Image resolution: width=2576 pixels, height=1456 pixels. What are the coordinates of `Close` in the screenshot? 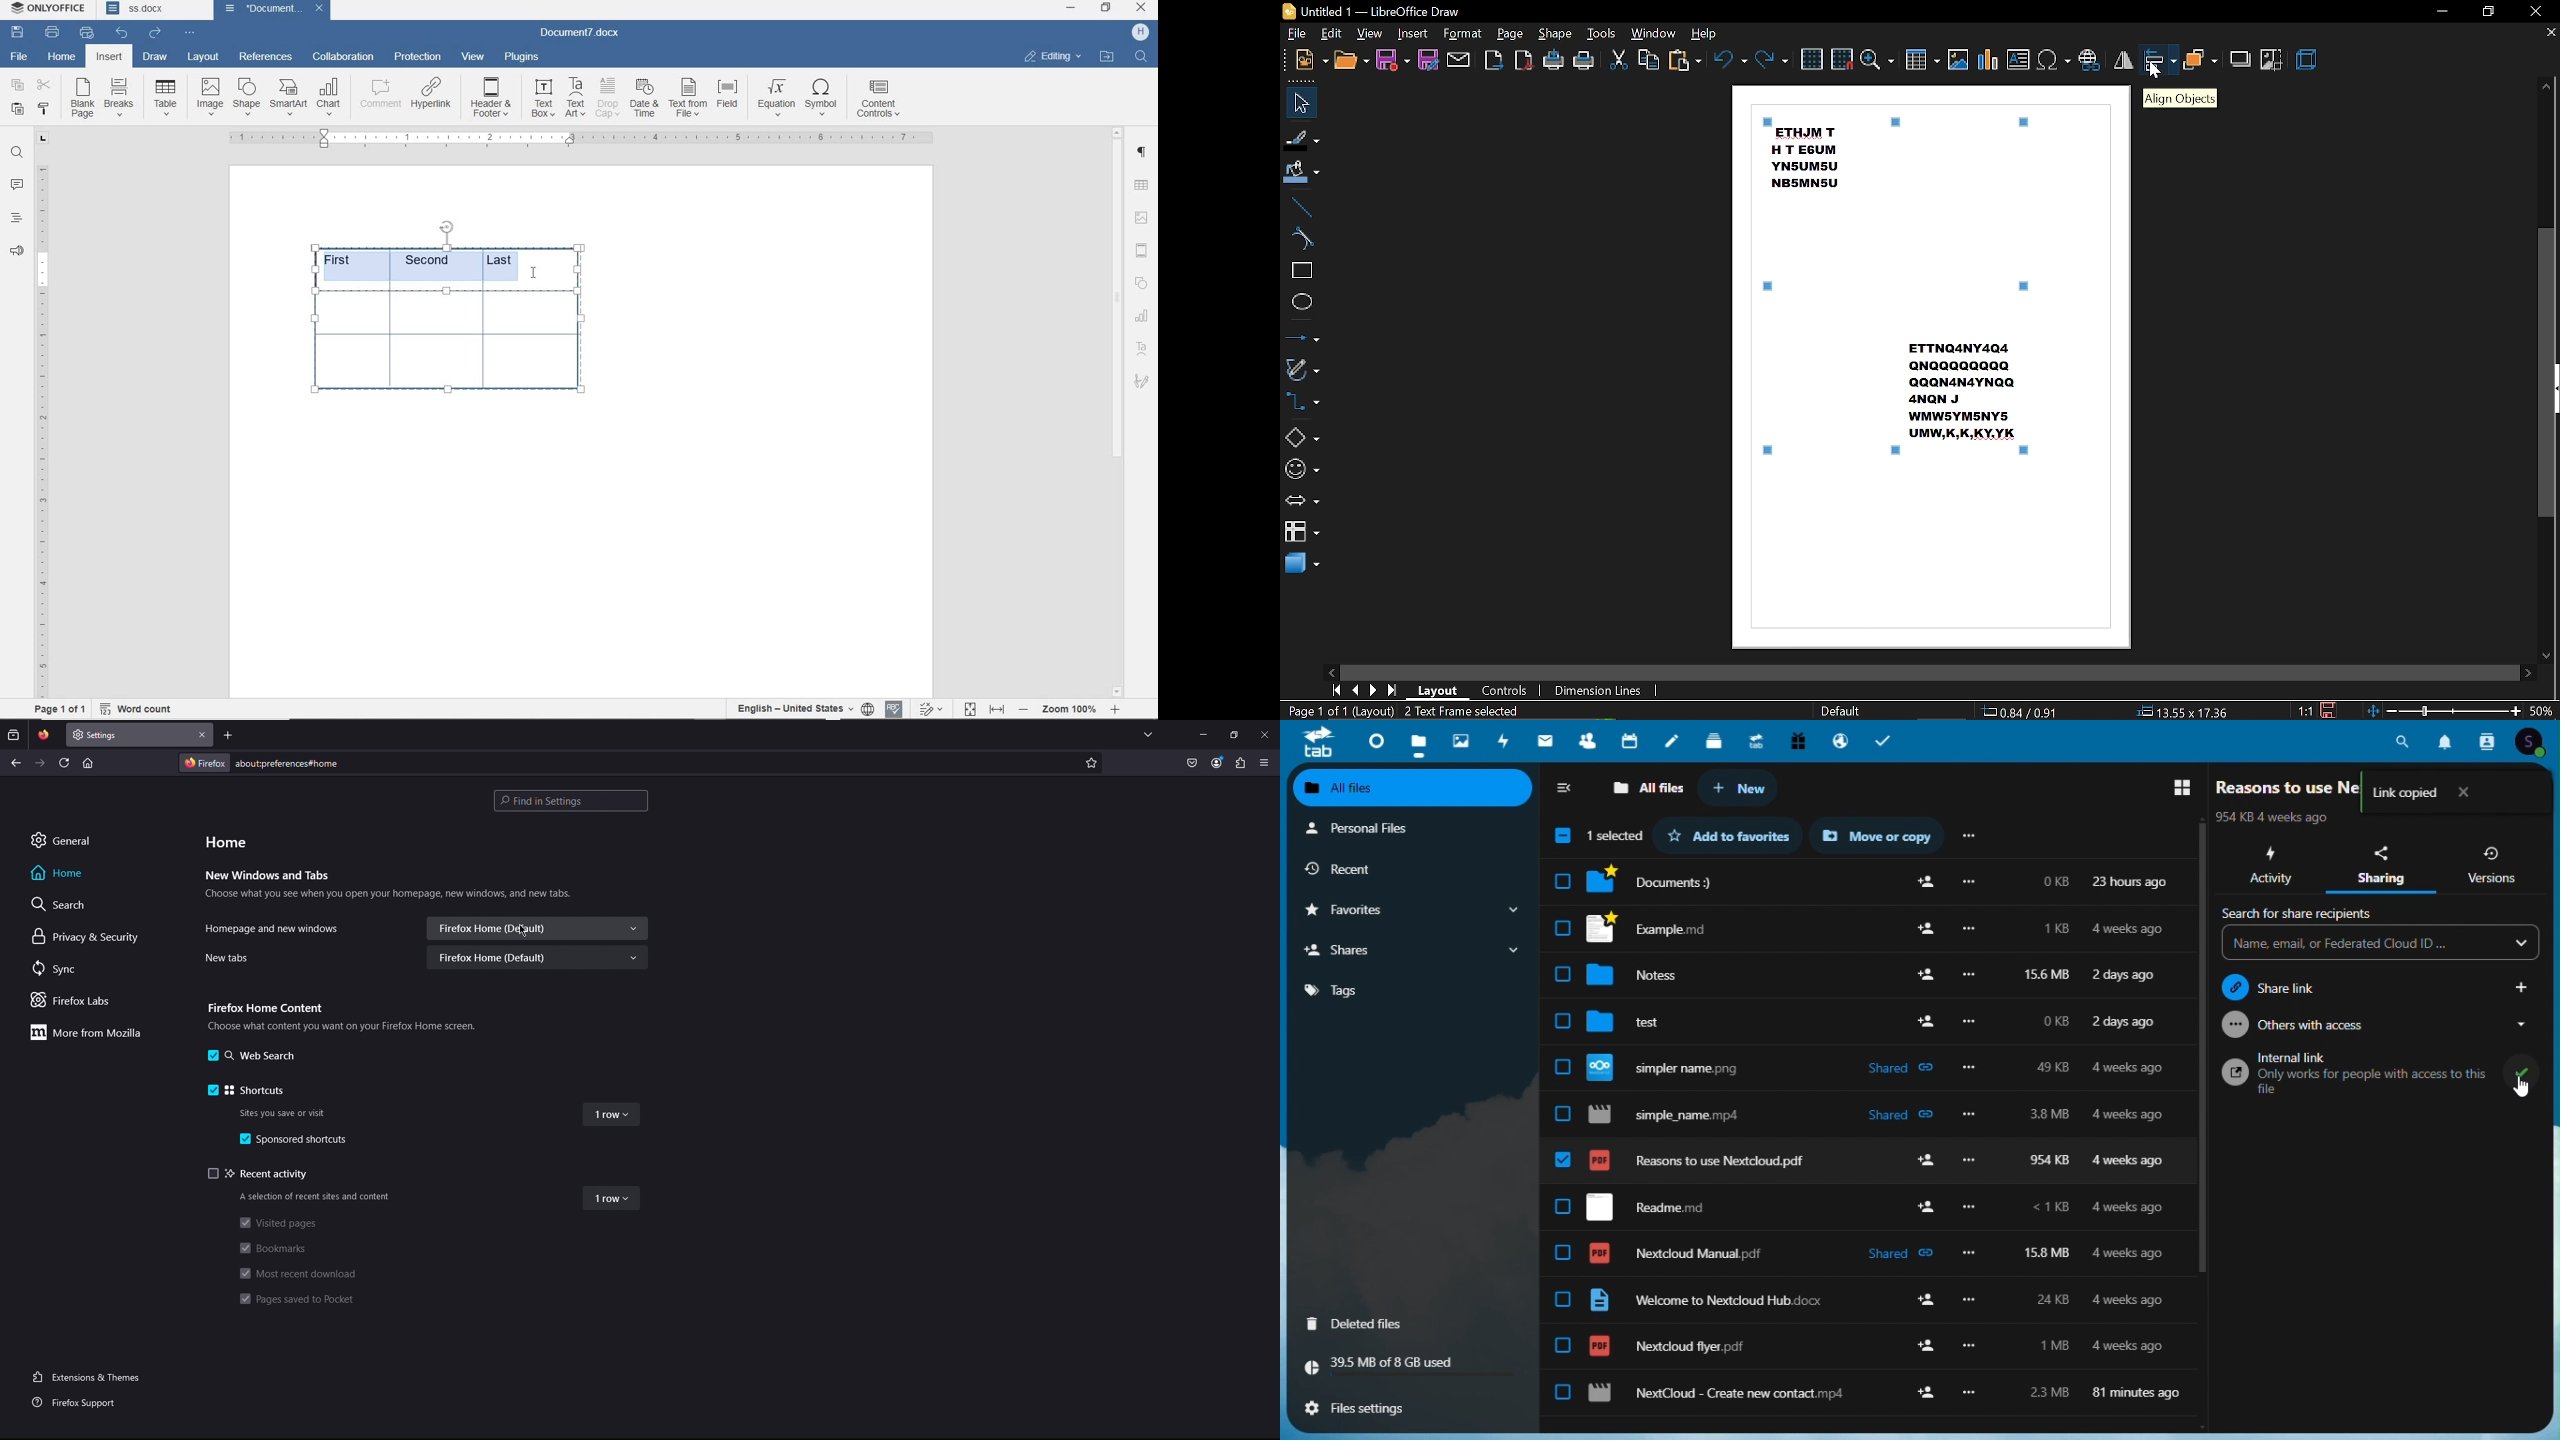 It's located at (1264, 734).